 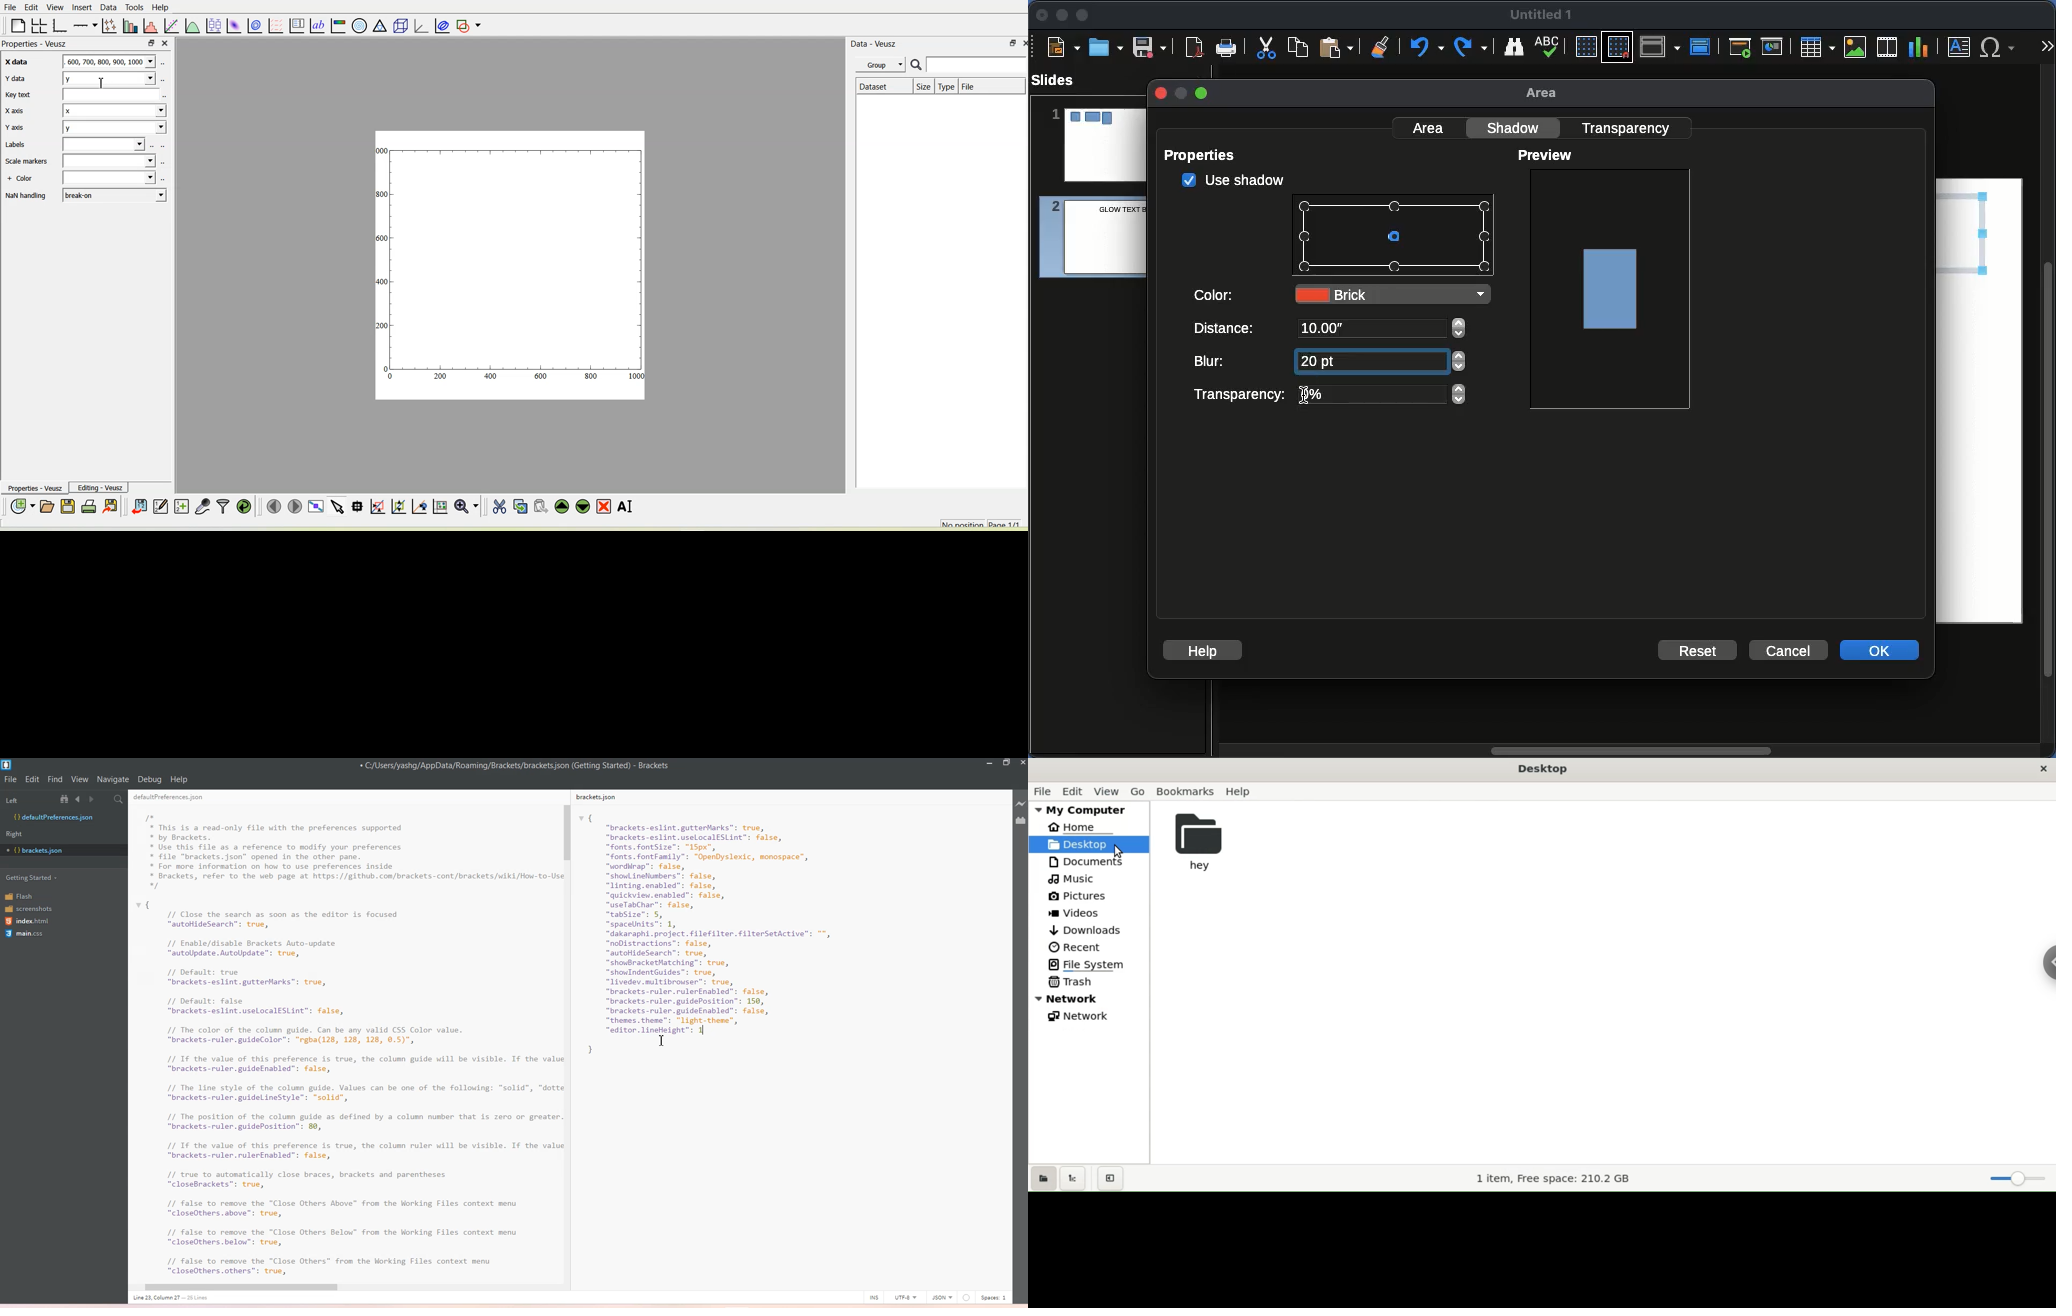 What do you see at coordinates (2002, 47) in the screenshot?
I see `Special characters` at bounding box center [2002, 47].